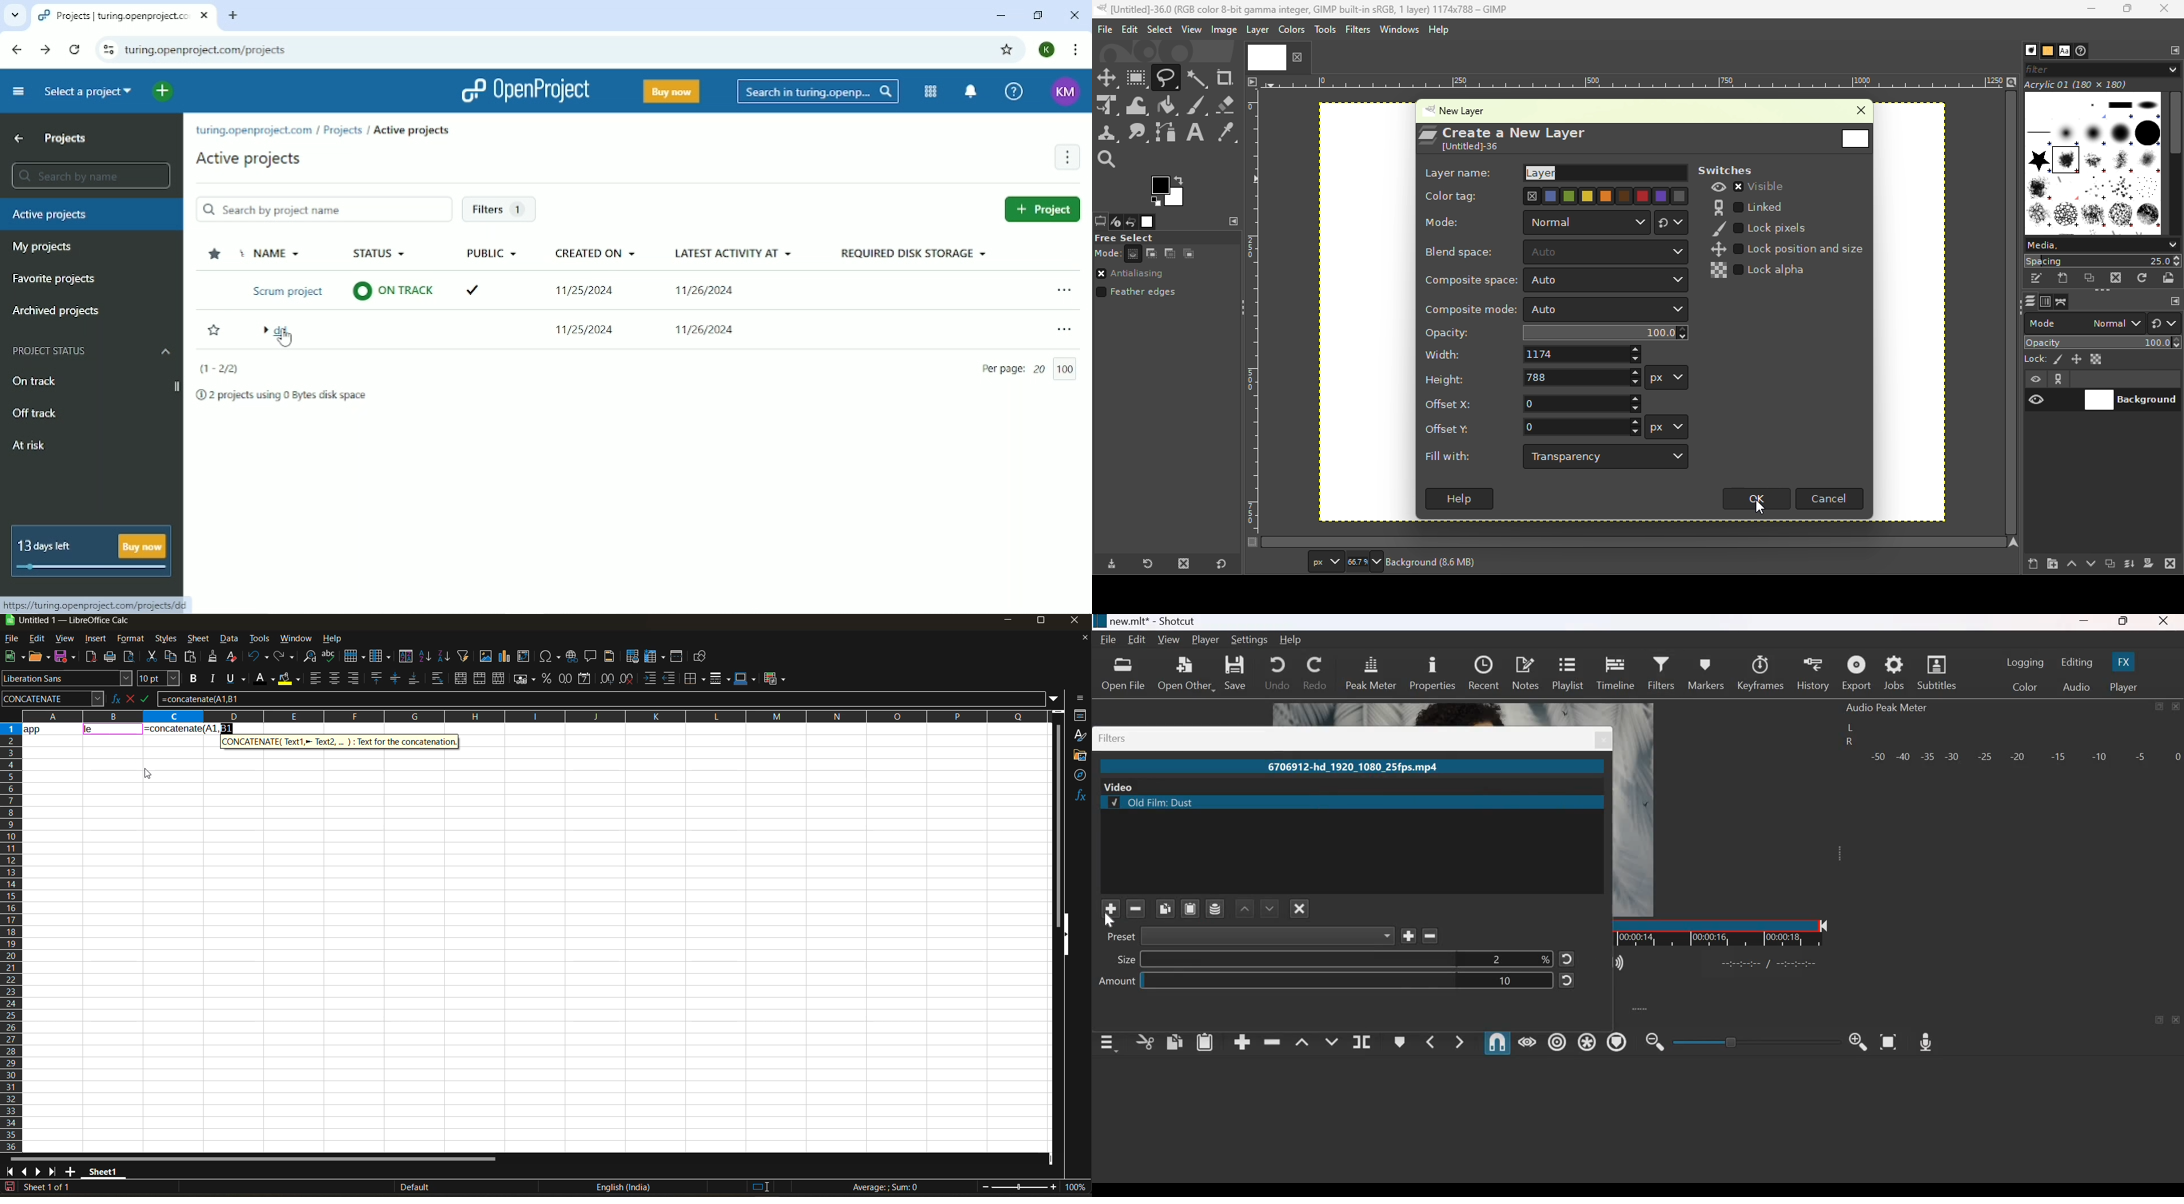 The width and height of the screenshot is (2184, 1204). Describe the element at coordinates (10, 1188) in the screenshot. I see `click to save` at that location.